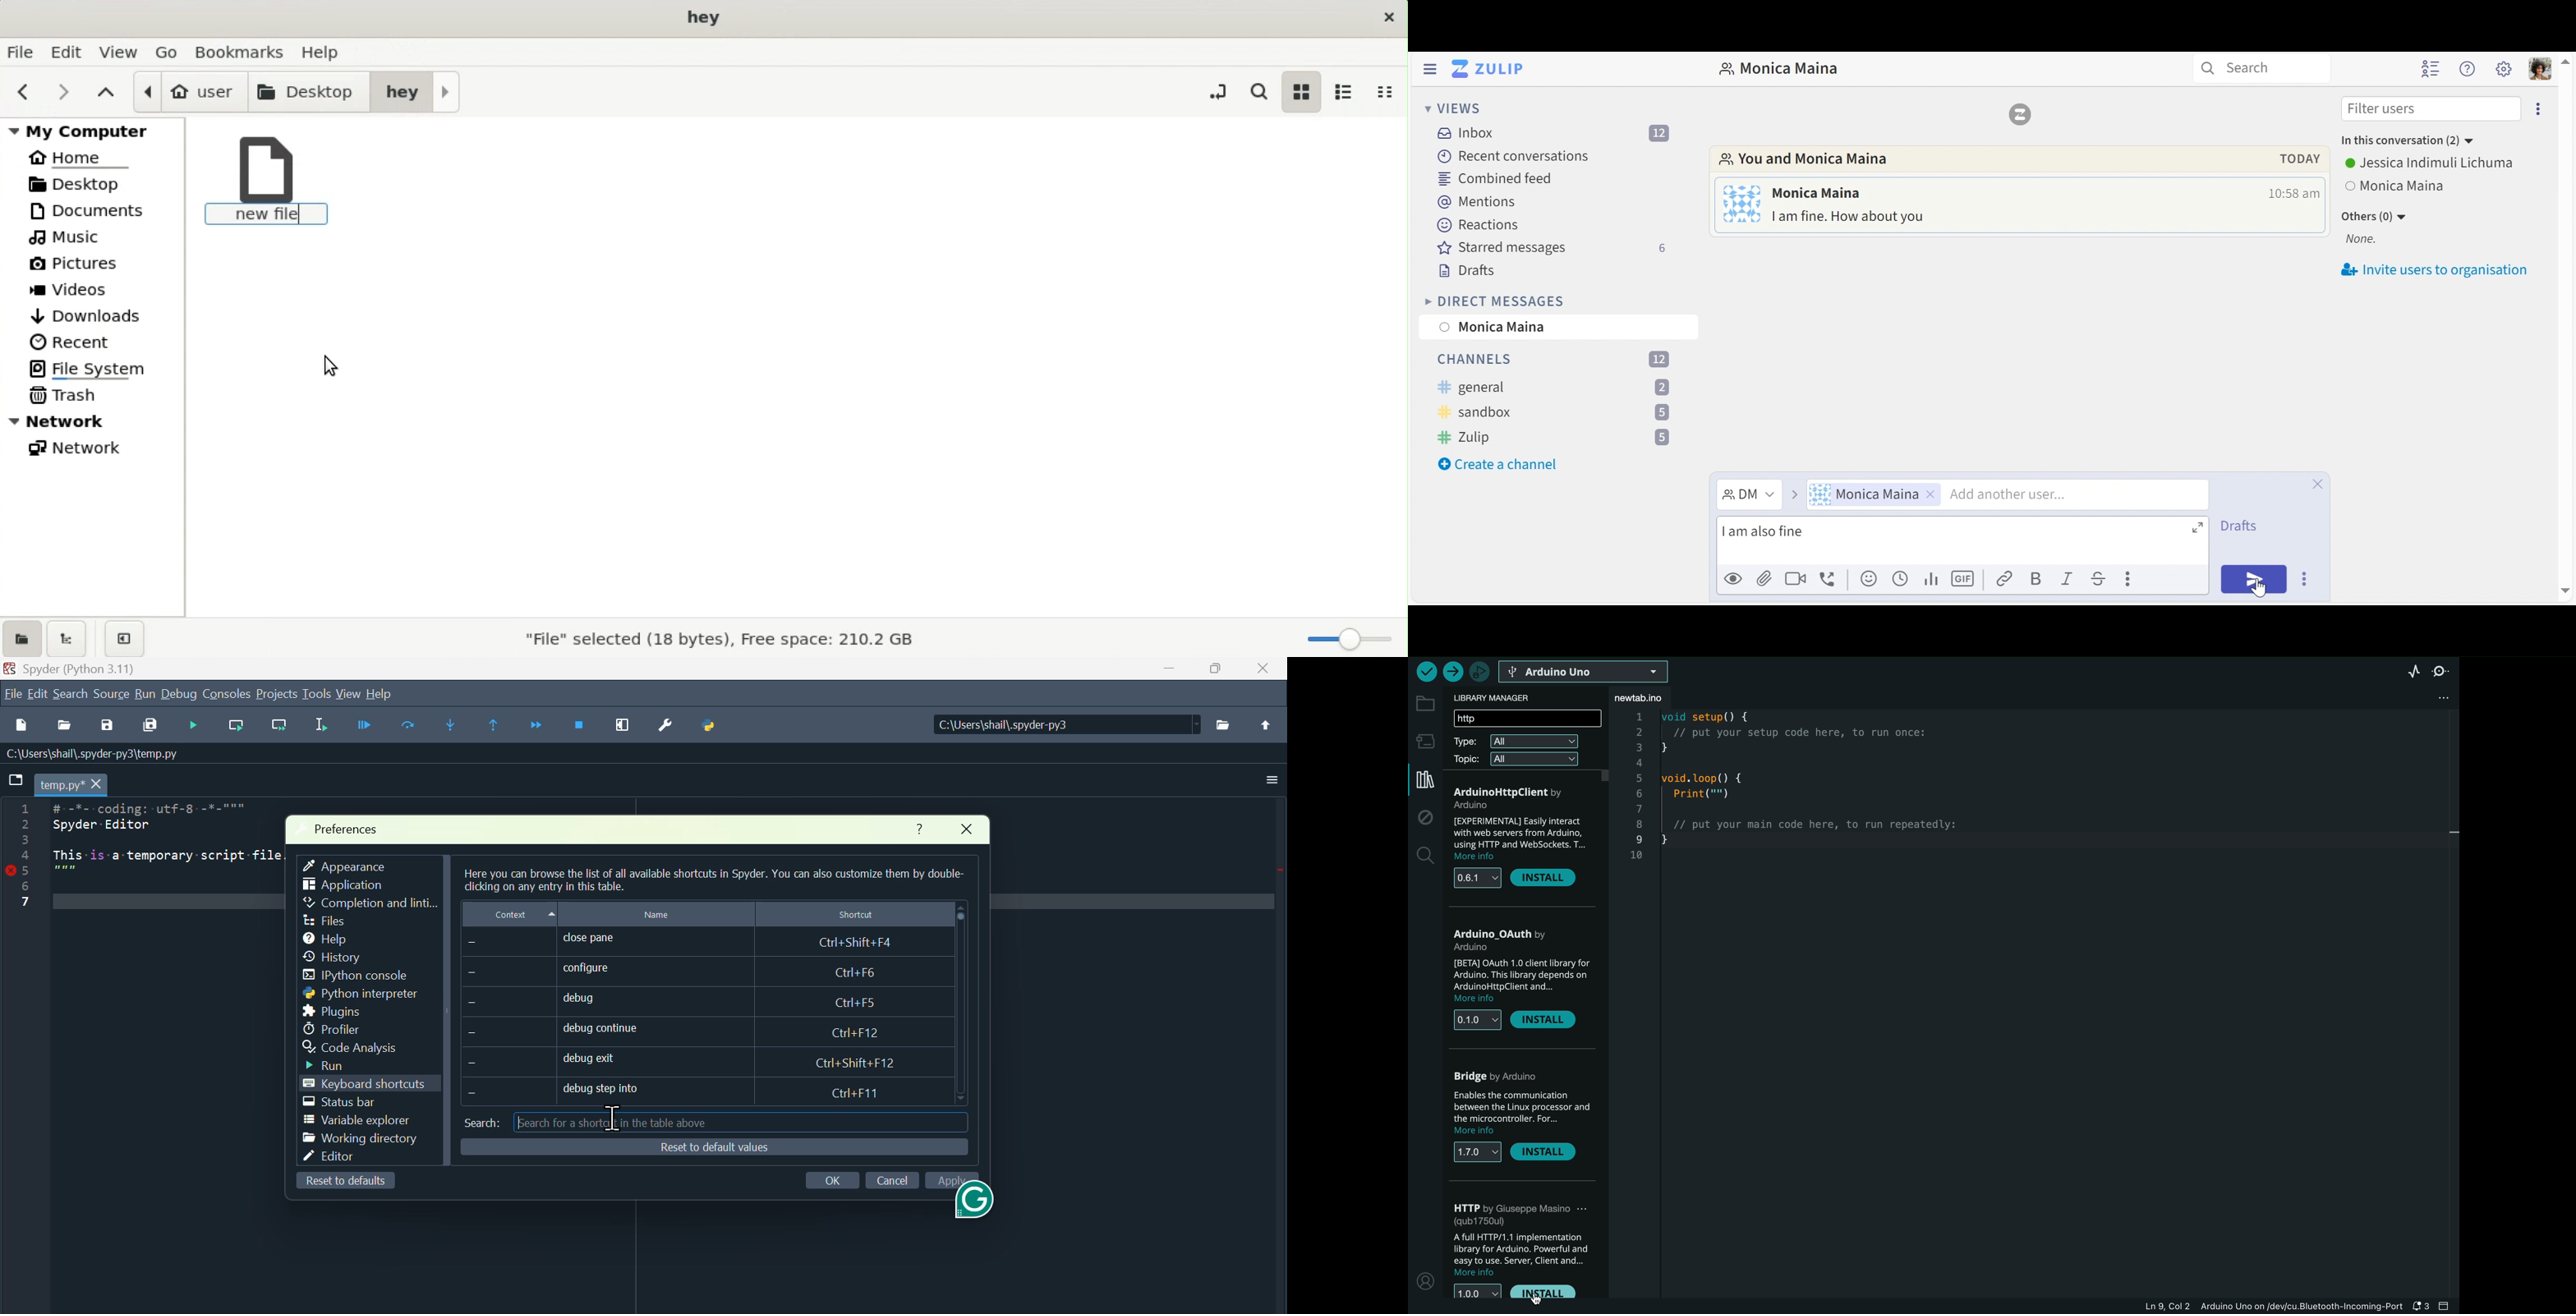 This screenshot has height=1316, width=2576. Describe the element at coordinates (479, 1121) in the screenshot. I see `search` at that location.